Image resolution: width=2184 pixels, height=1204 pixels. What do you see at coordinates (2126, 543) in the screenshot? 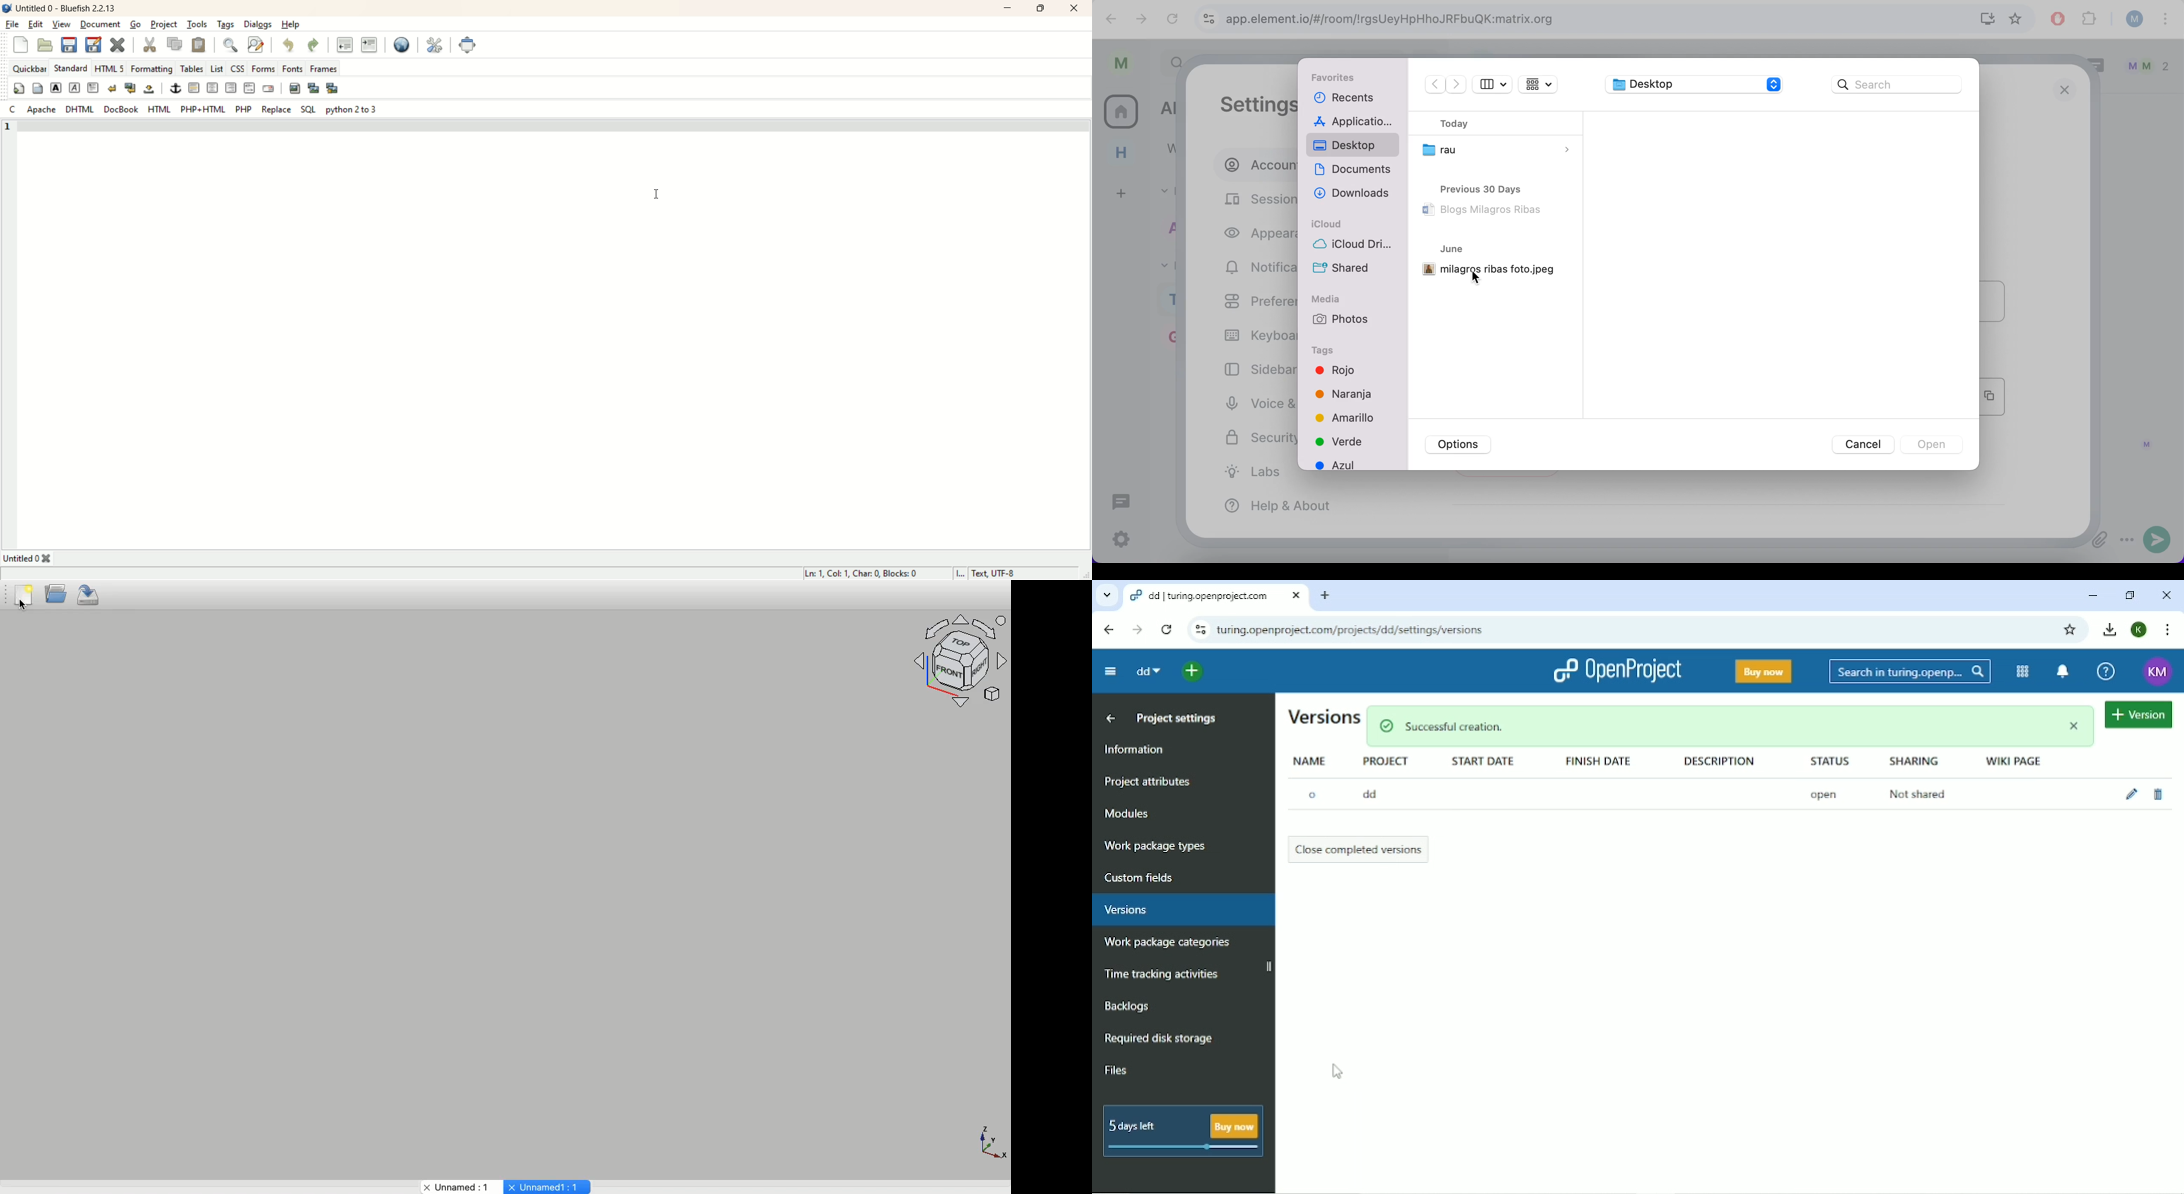
I see `options` at bounding box center [2126, 543].